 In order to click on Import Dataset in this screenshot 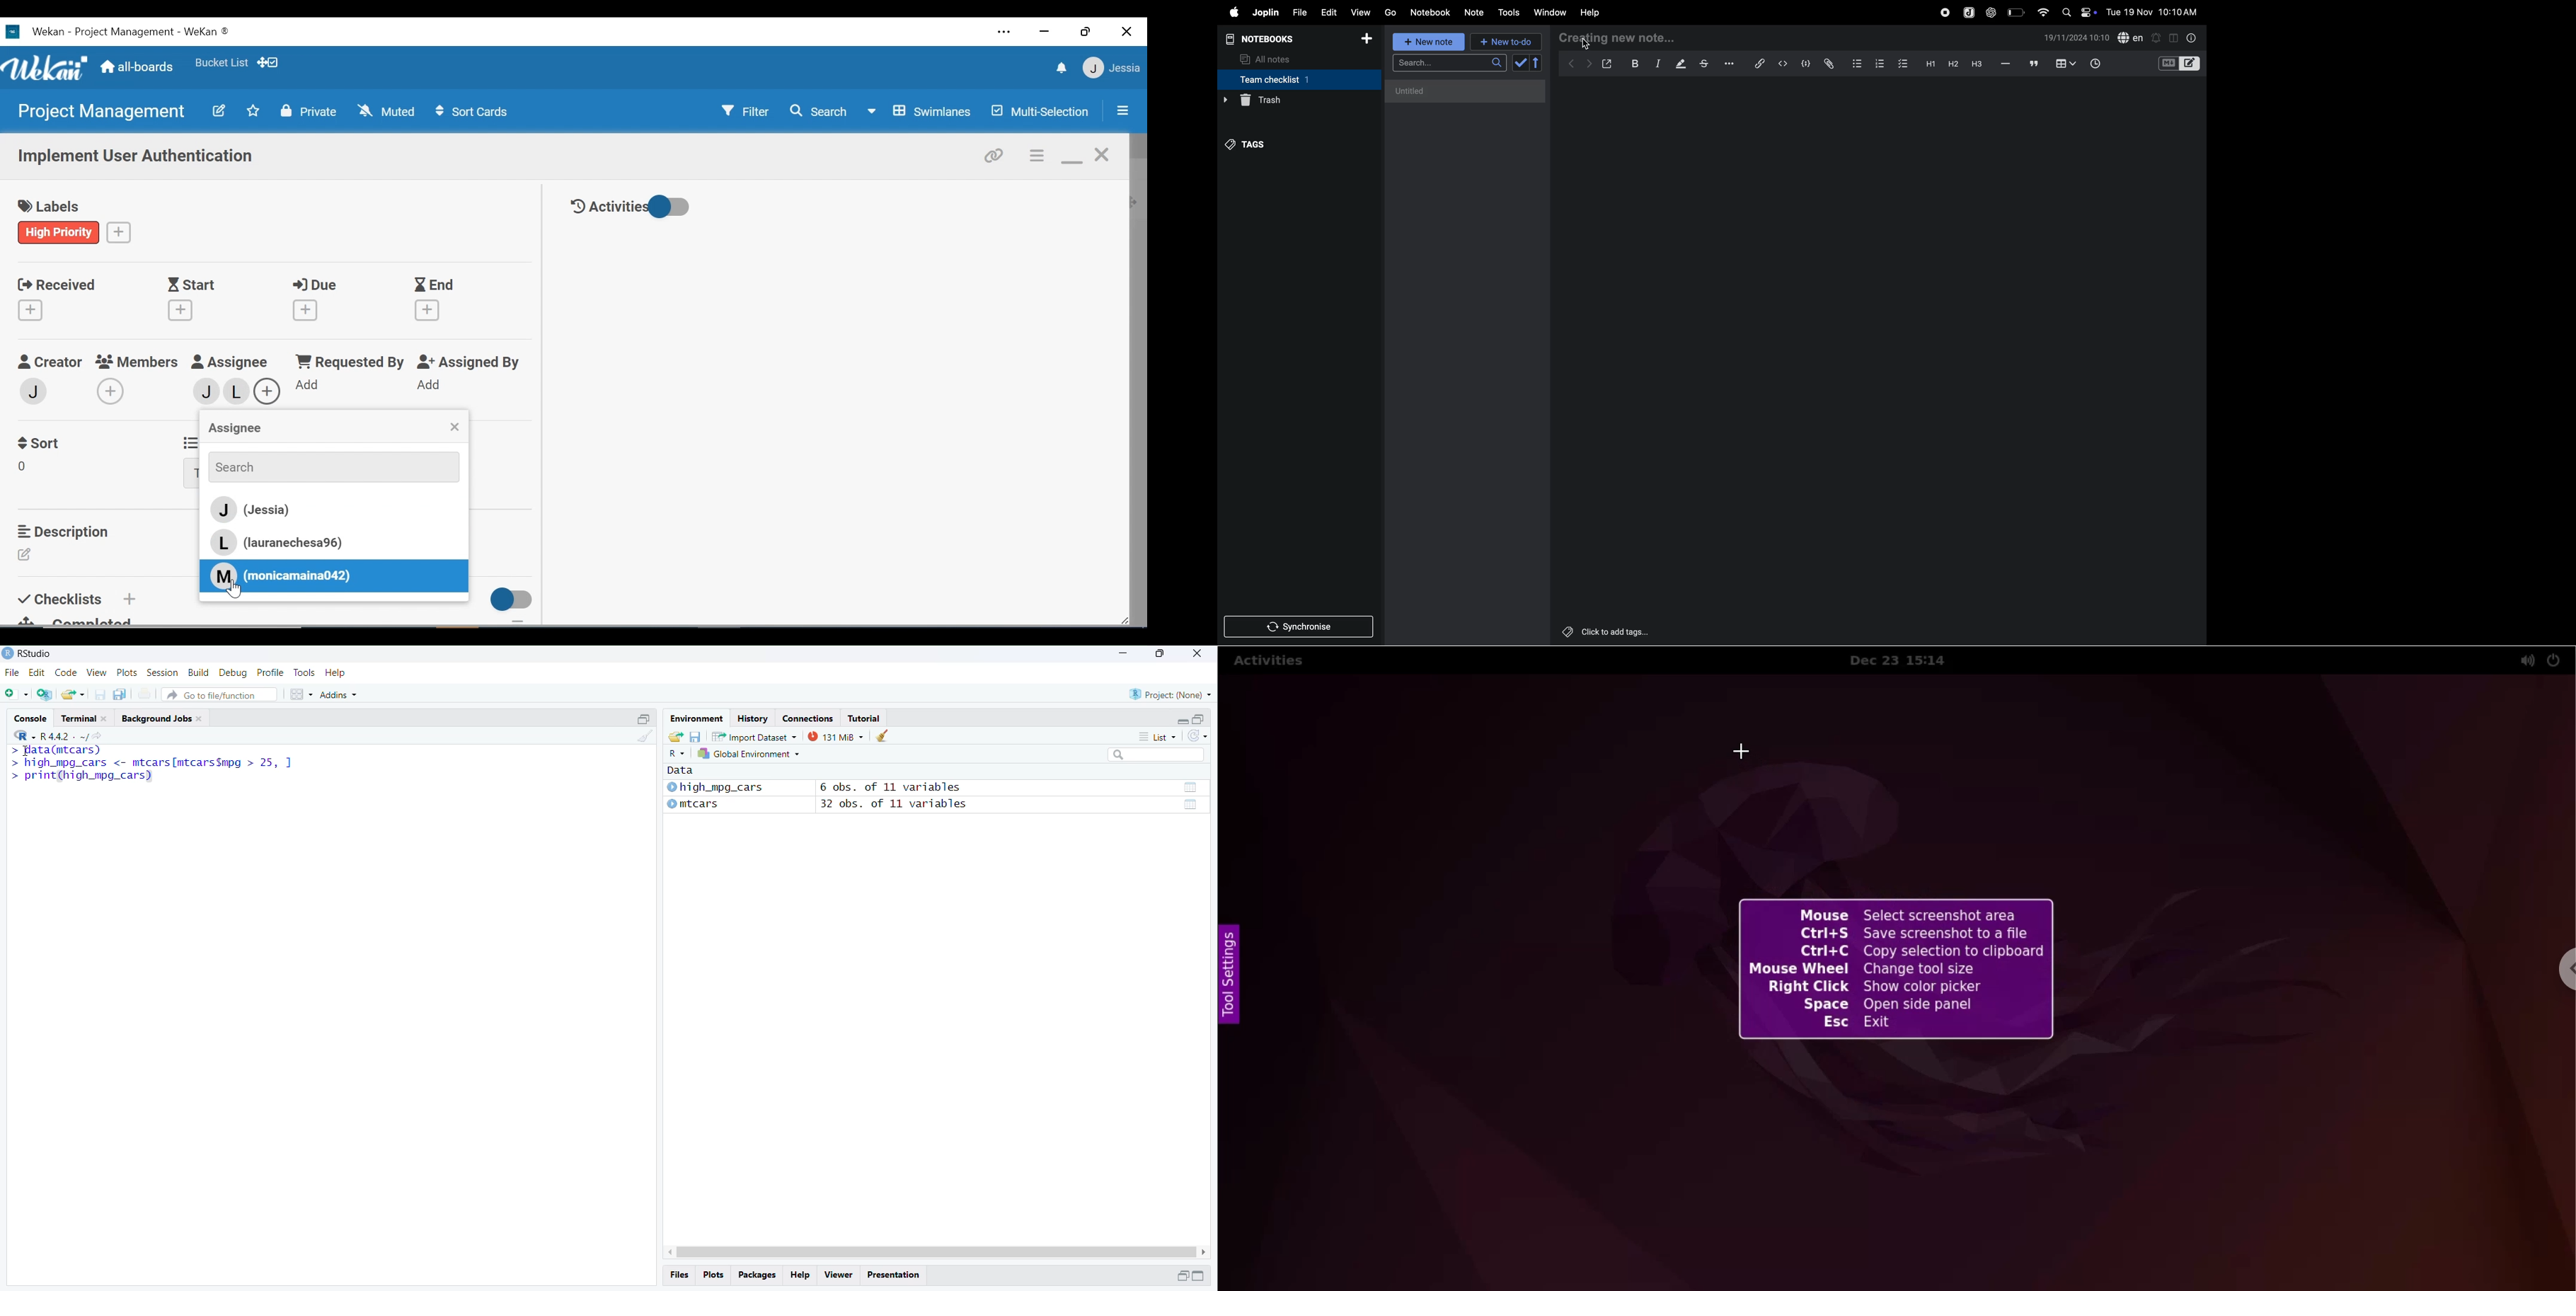, I will do `click(754, 736)`.